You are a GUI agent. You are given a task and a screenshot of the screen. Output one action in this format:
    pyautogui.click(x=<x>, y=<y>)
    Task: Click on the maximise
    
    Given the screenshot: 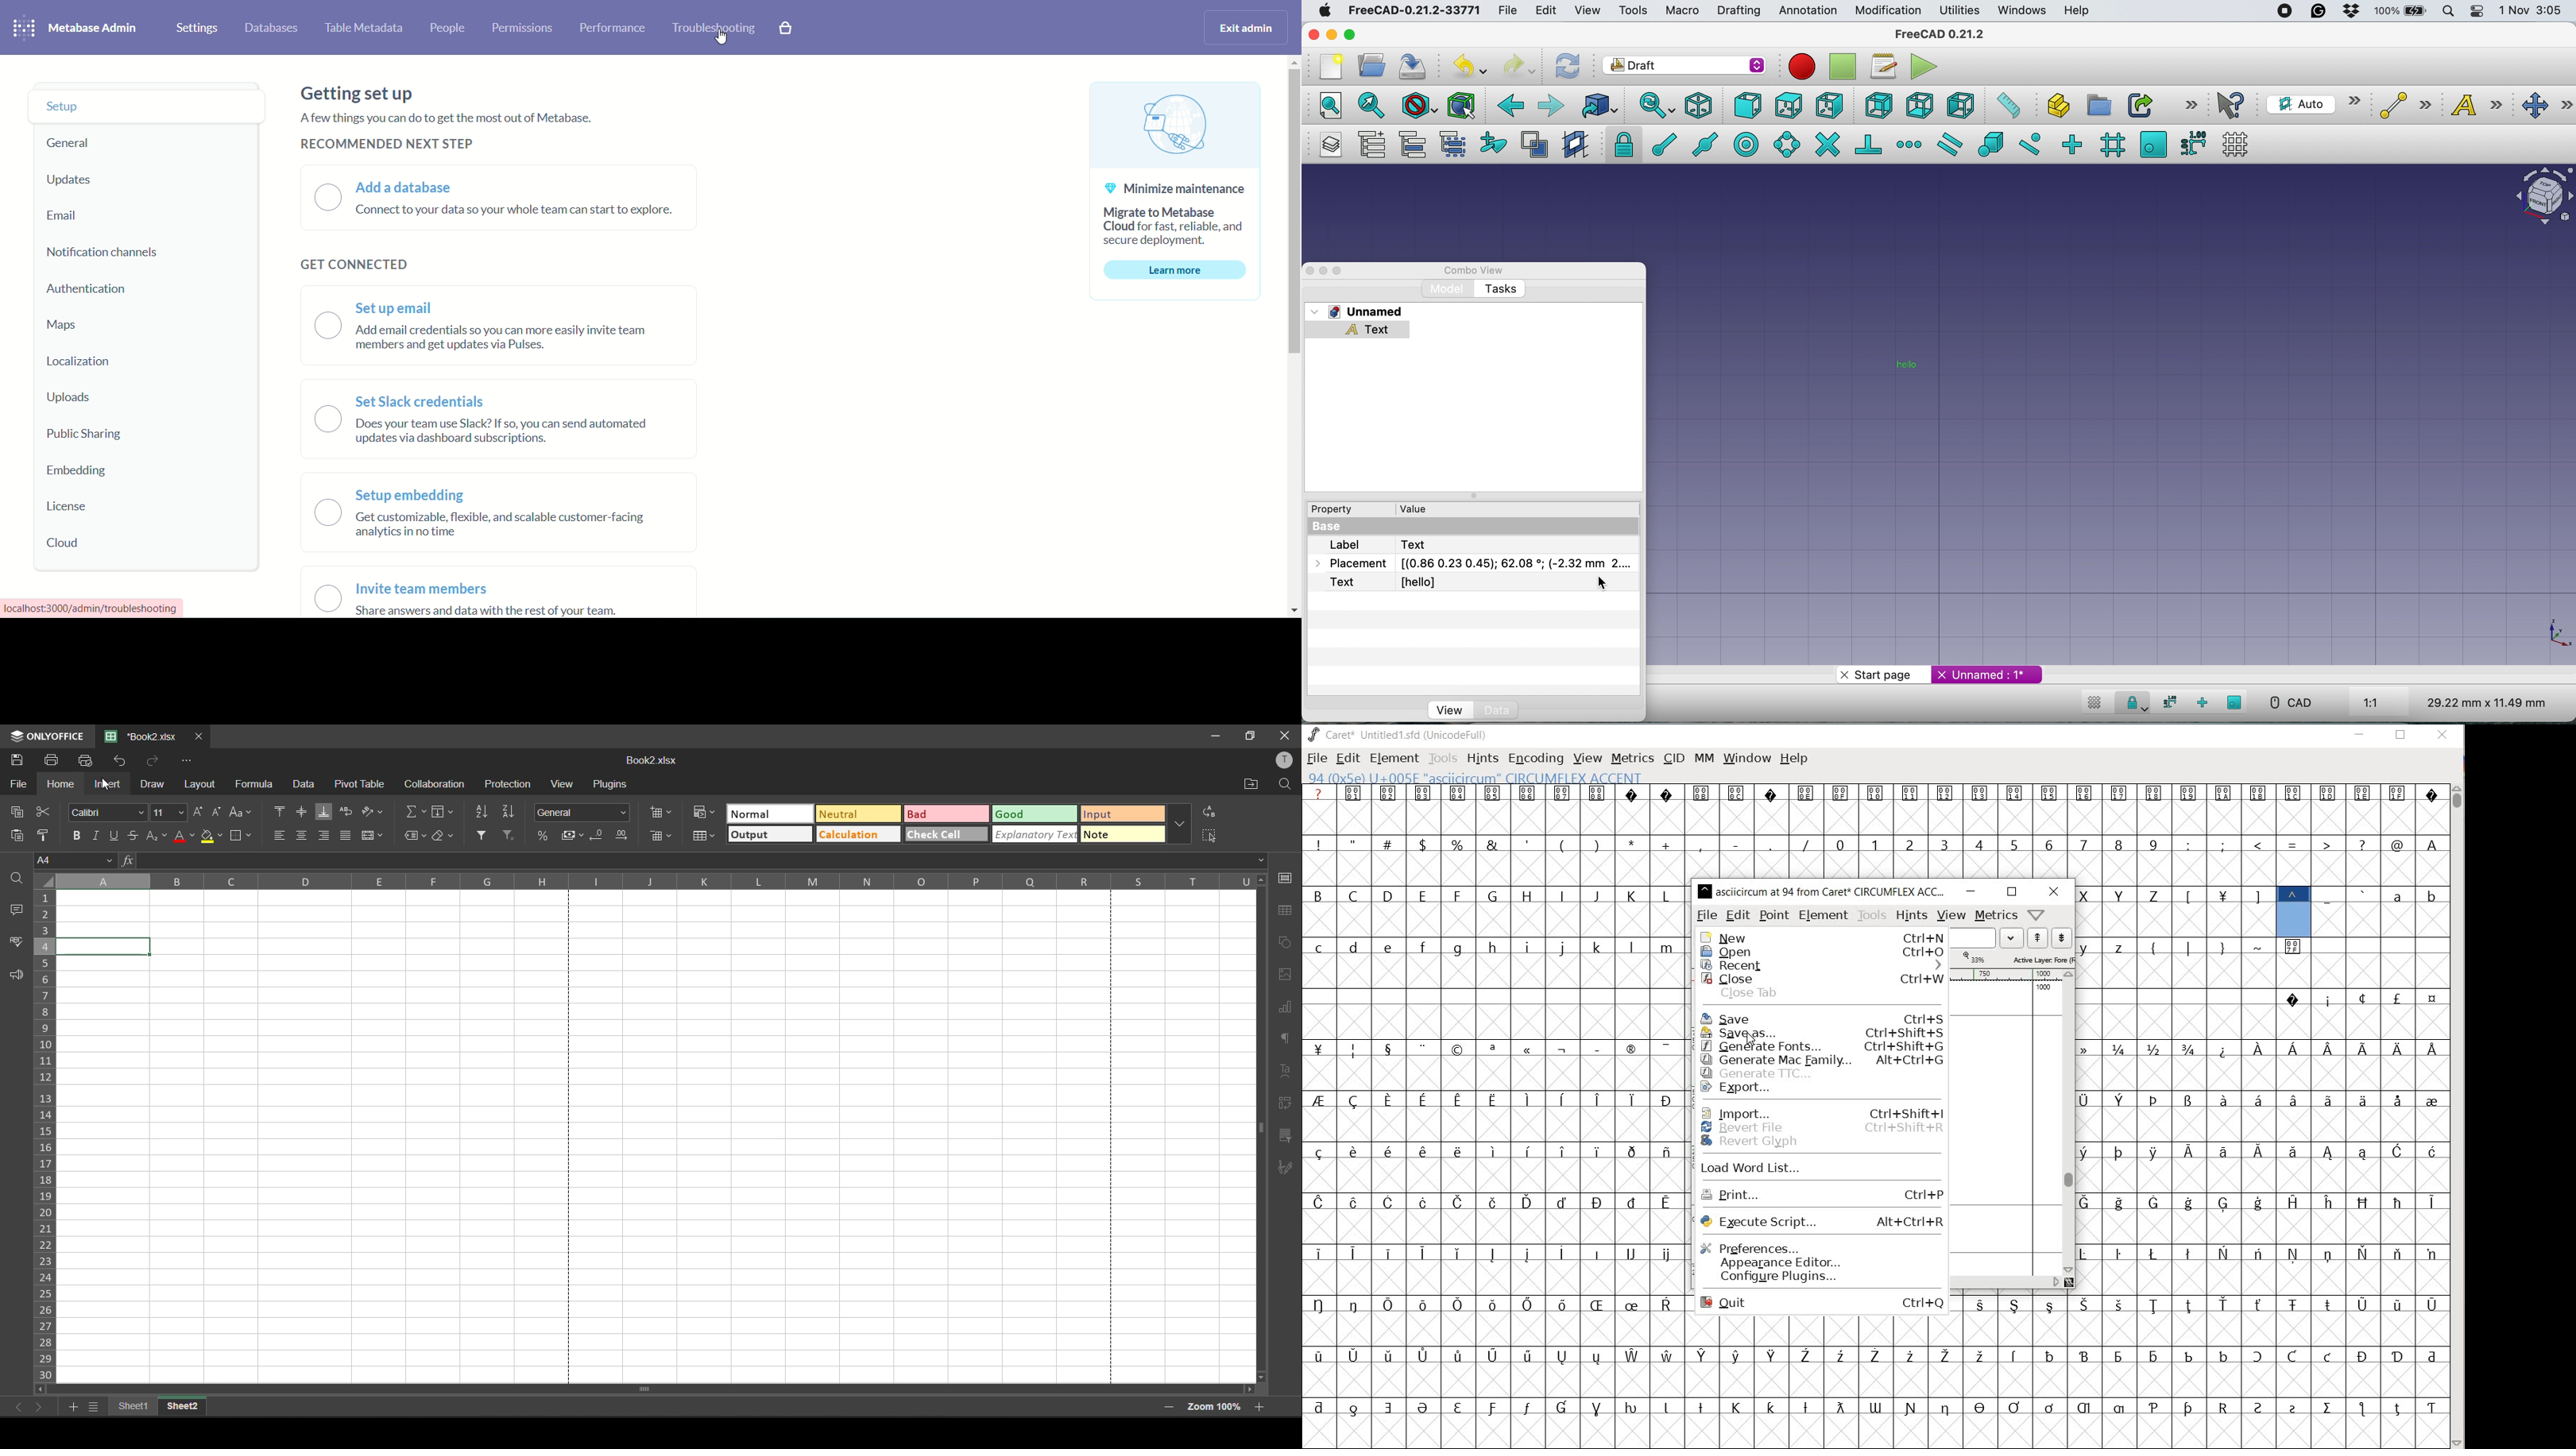 What is the action you would take?
    pyautogui.click(x=1350, y=34)
    